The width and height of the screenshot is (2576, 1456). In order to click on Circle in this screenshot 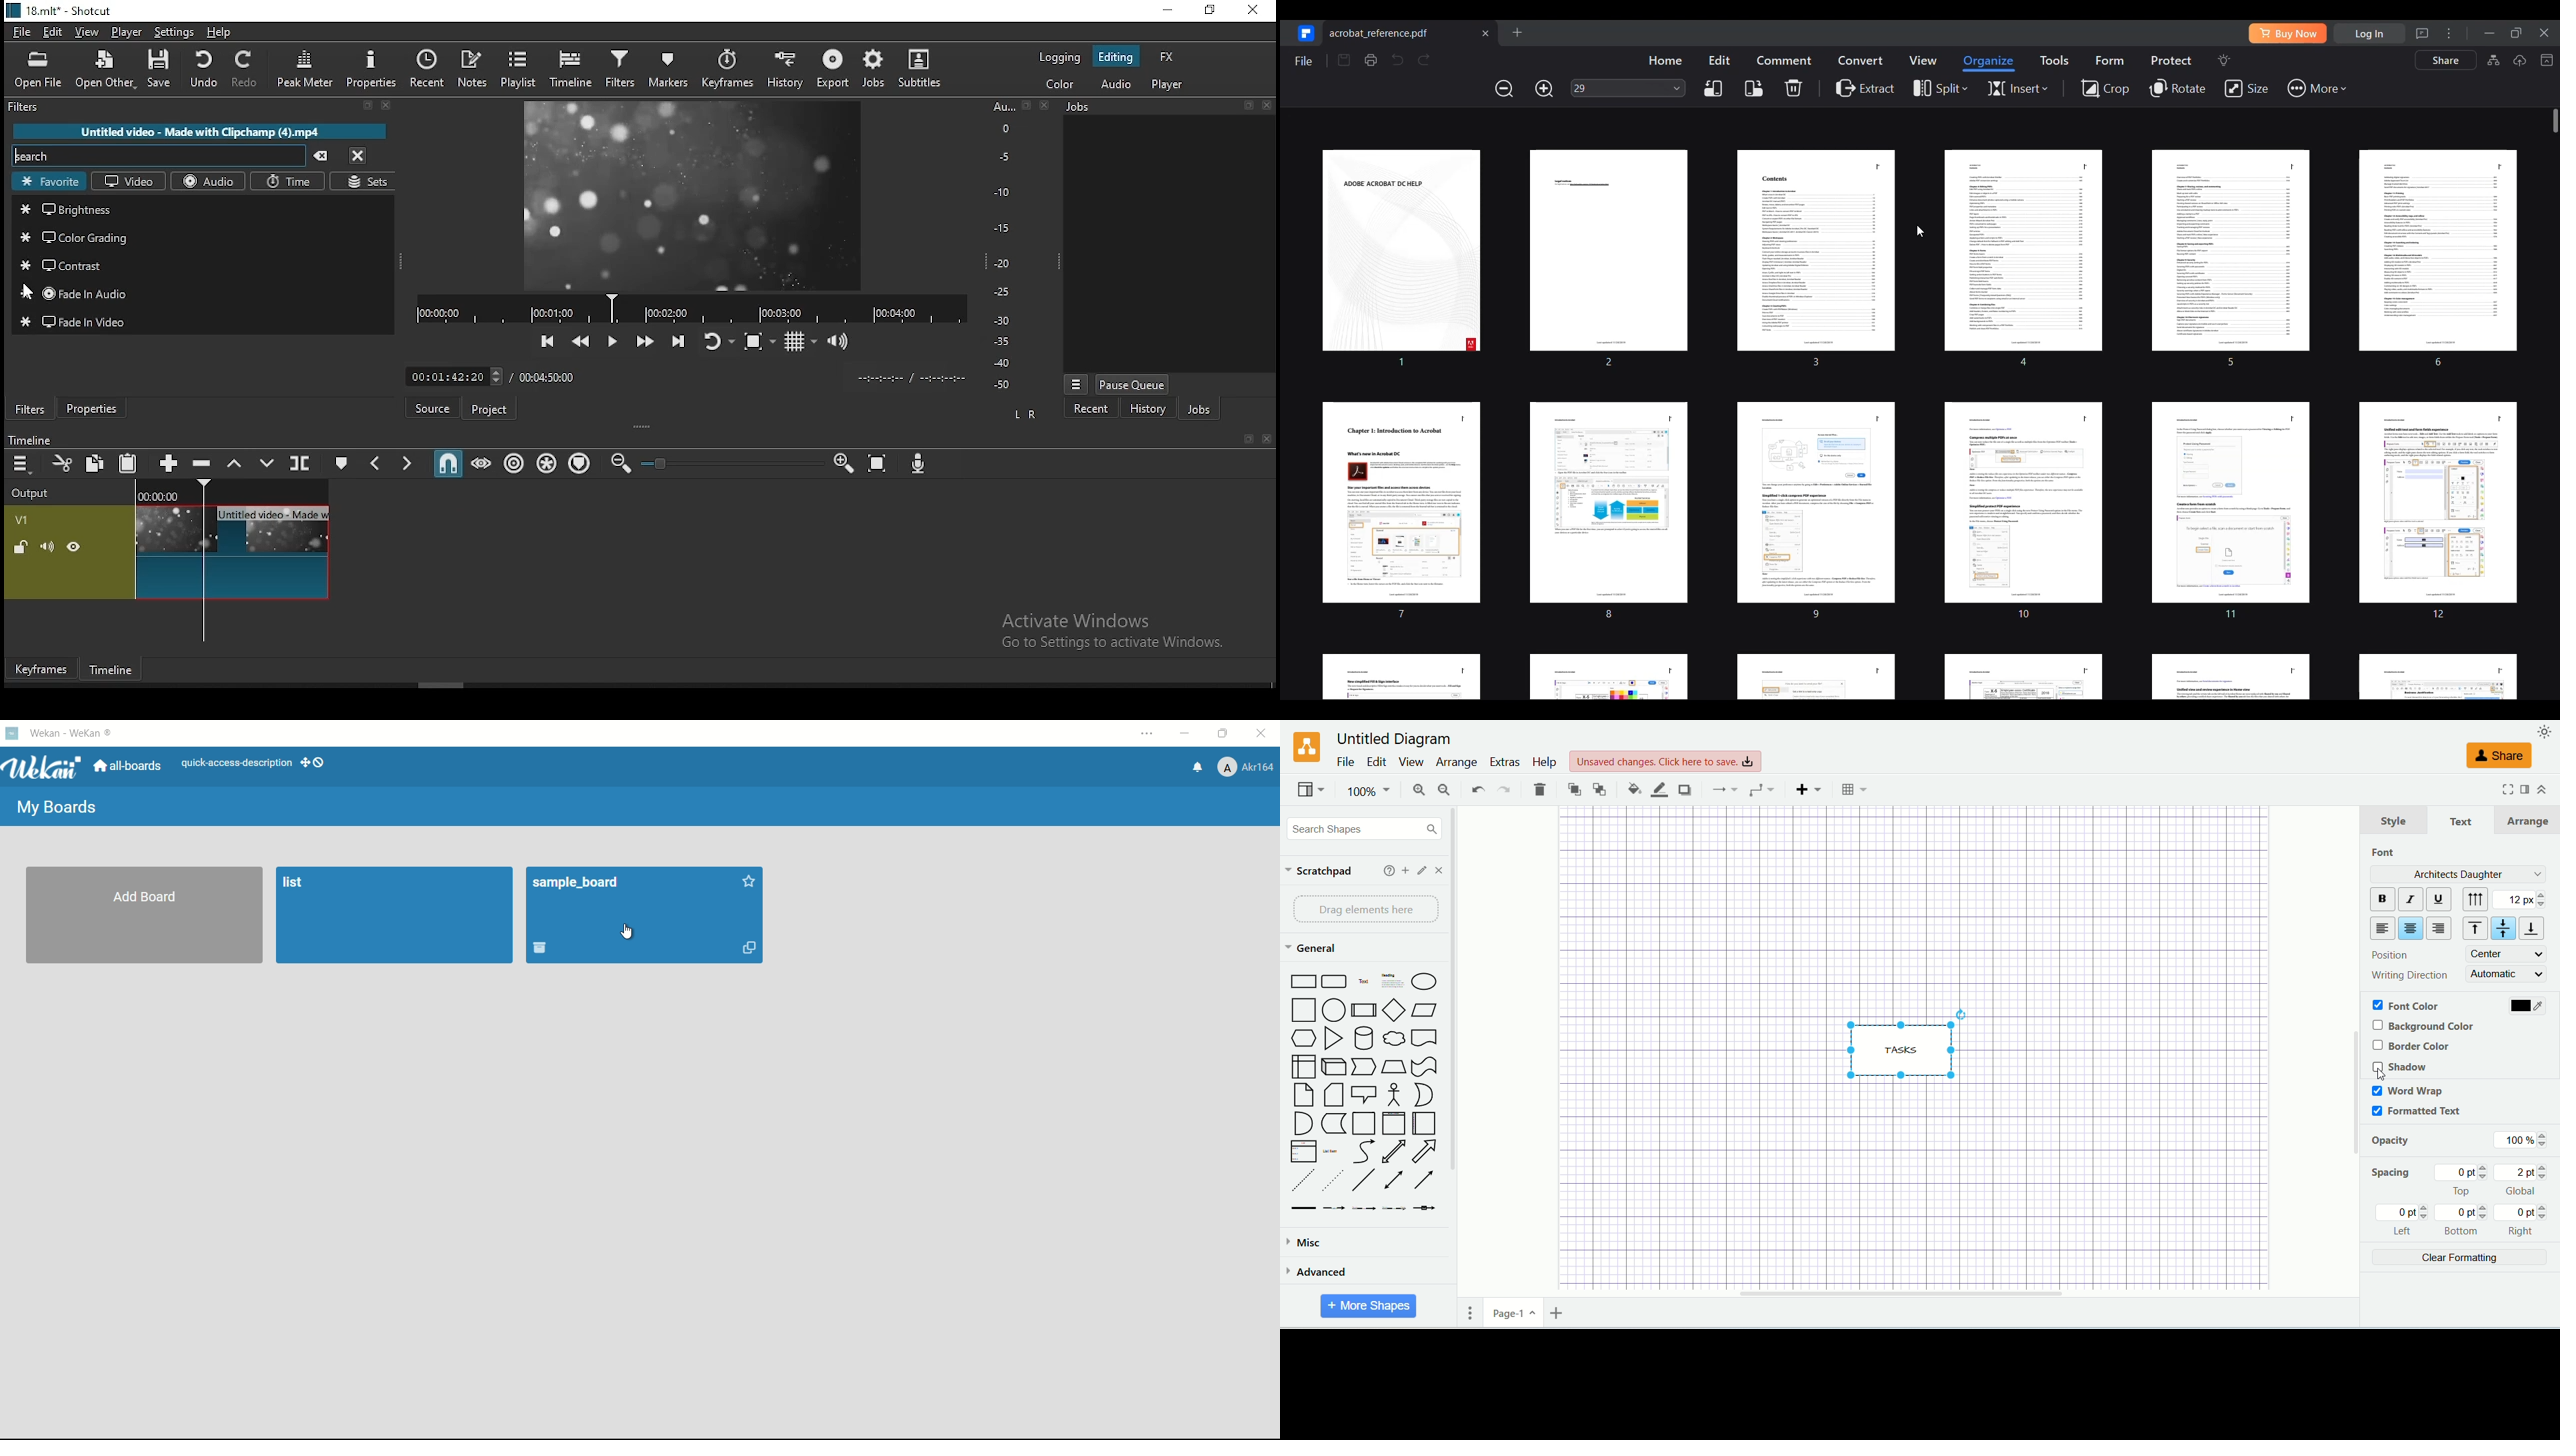, I will do `click(1335, 1010)`.